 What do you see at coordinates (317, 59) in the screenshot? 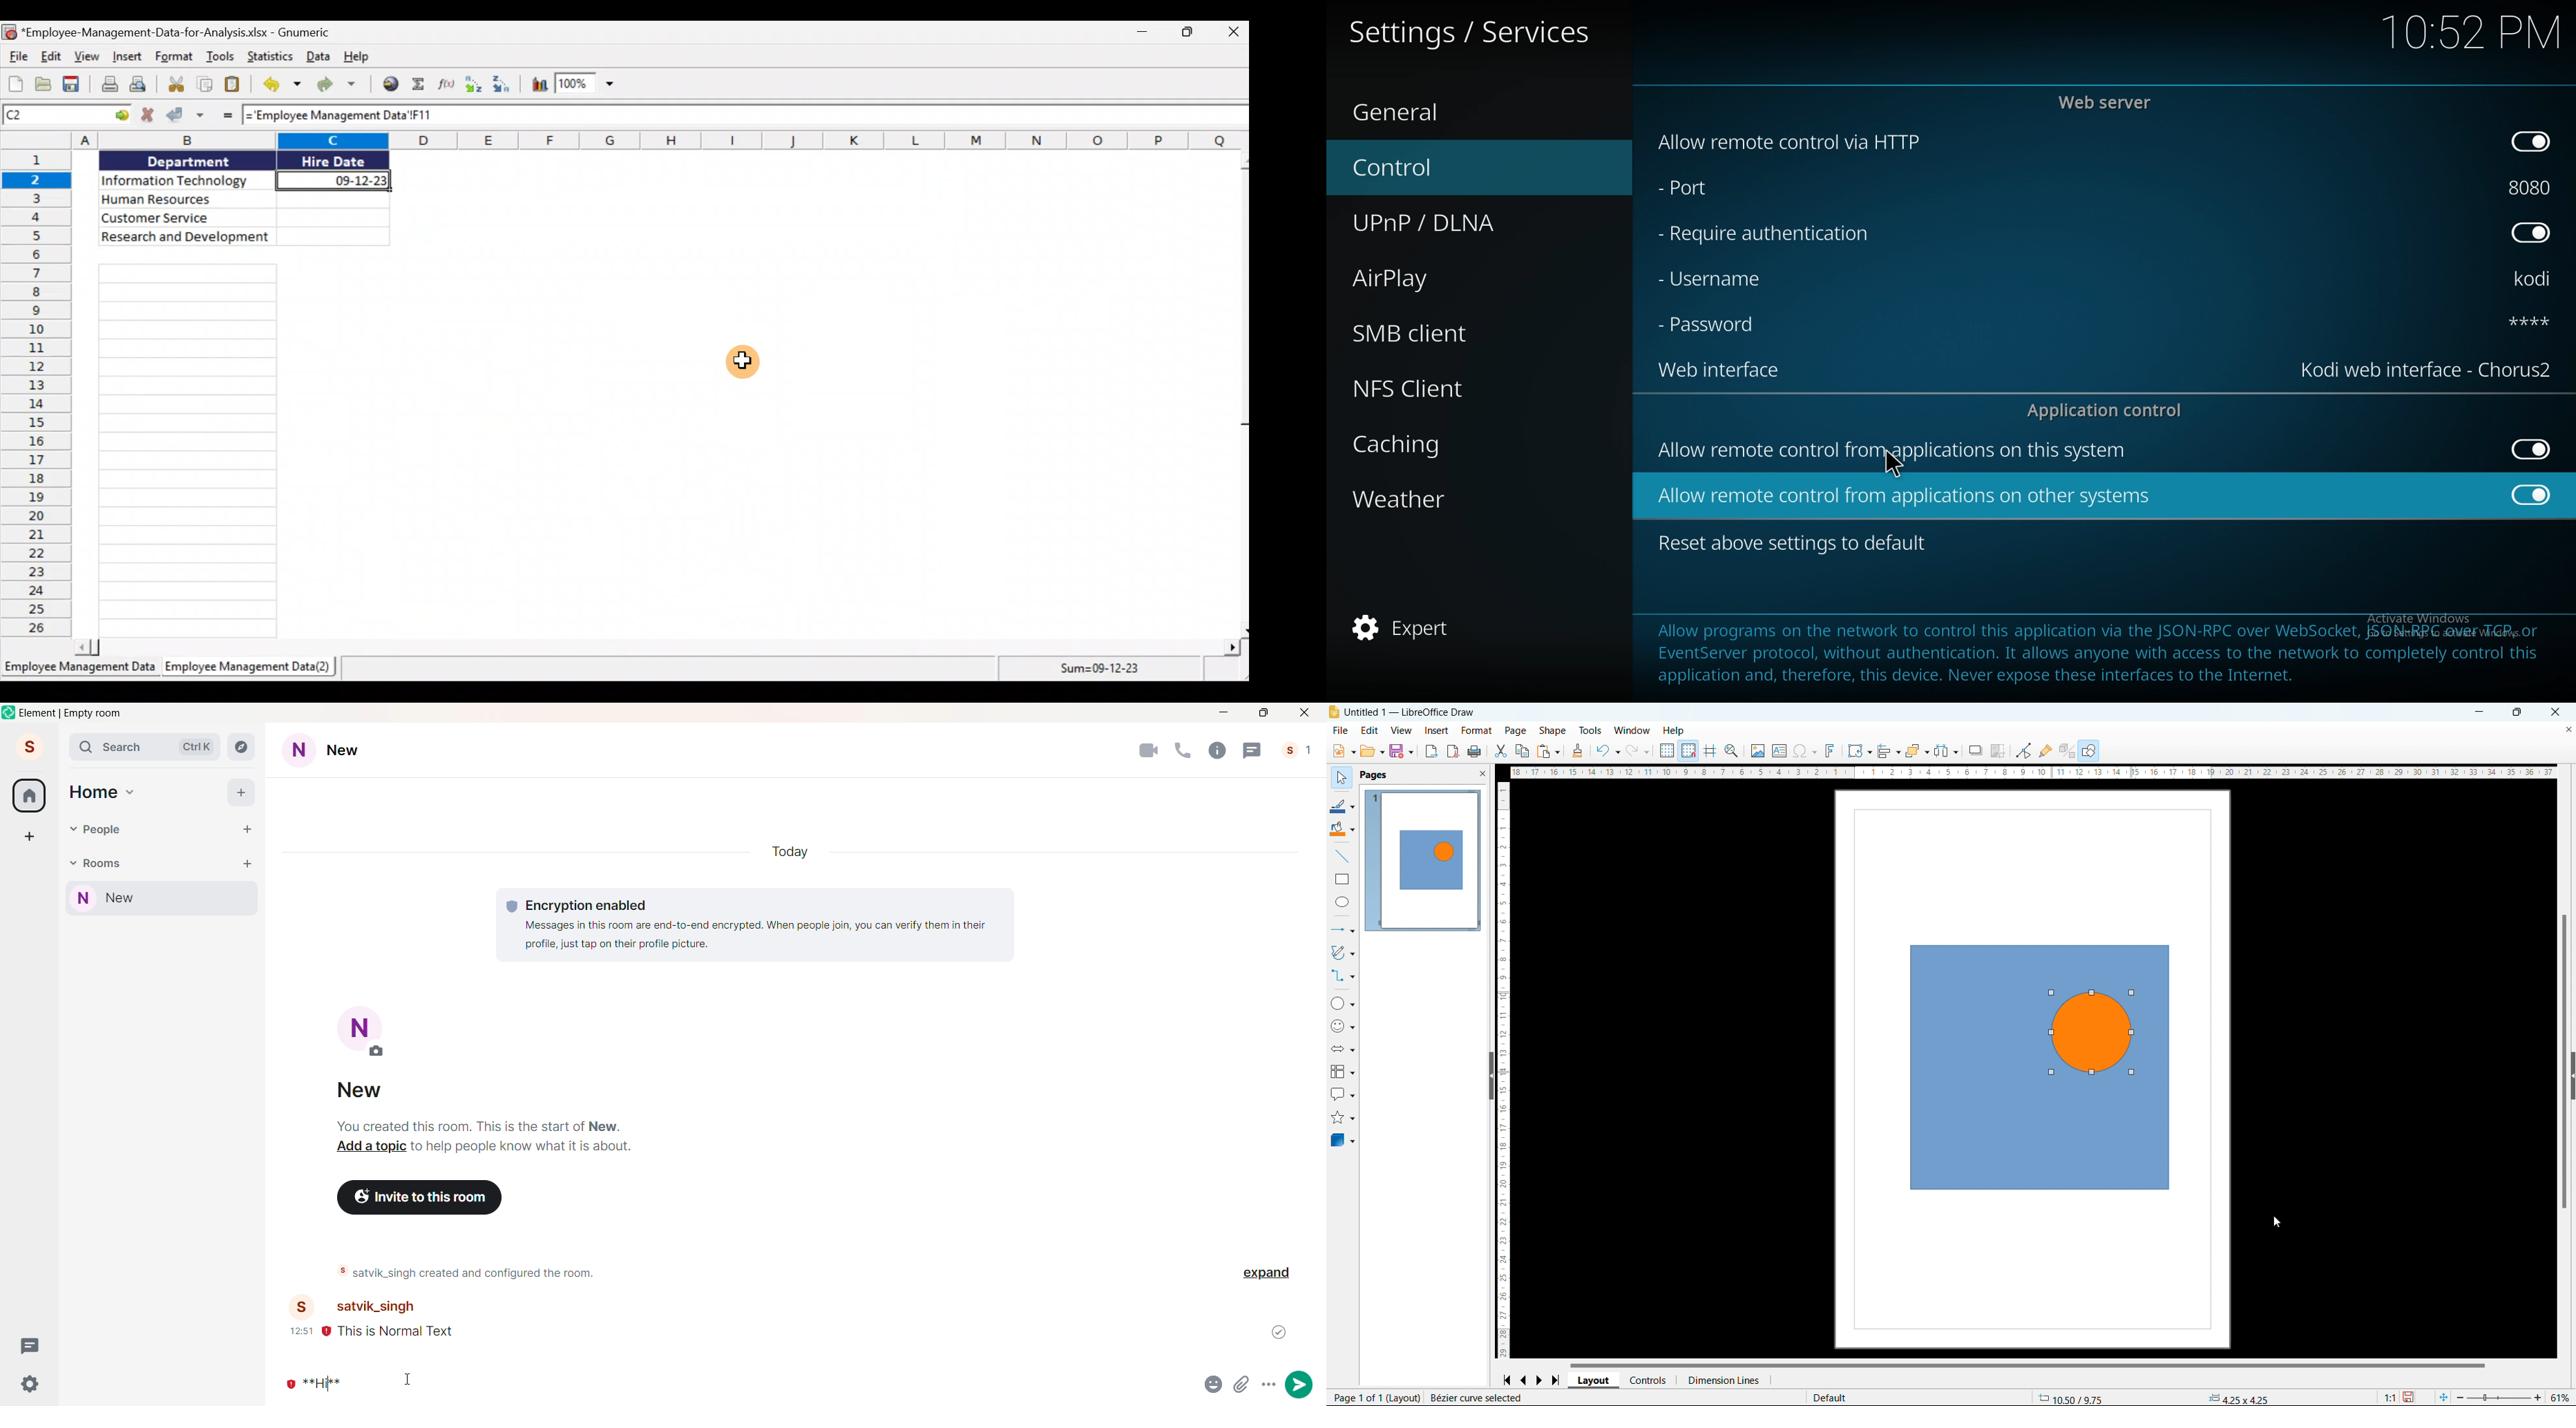
I see `Data` at bounding box center [317, 59].